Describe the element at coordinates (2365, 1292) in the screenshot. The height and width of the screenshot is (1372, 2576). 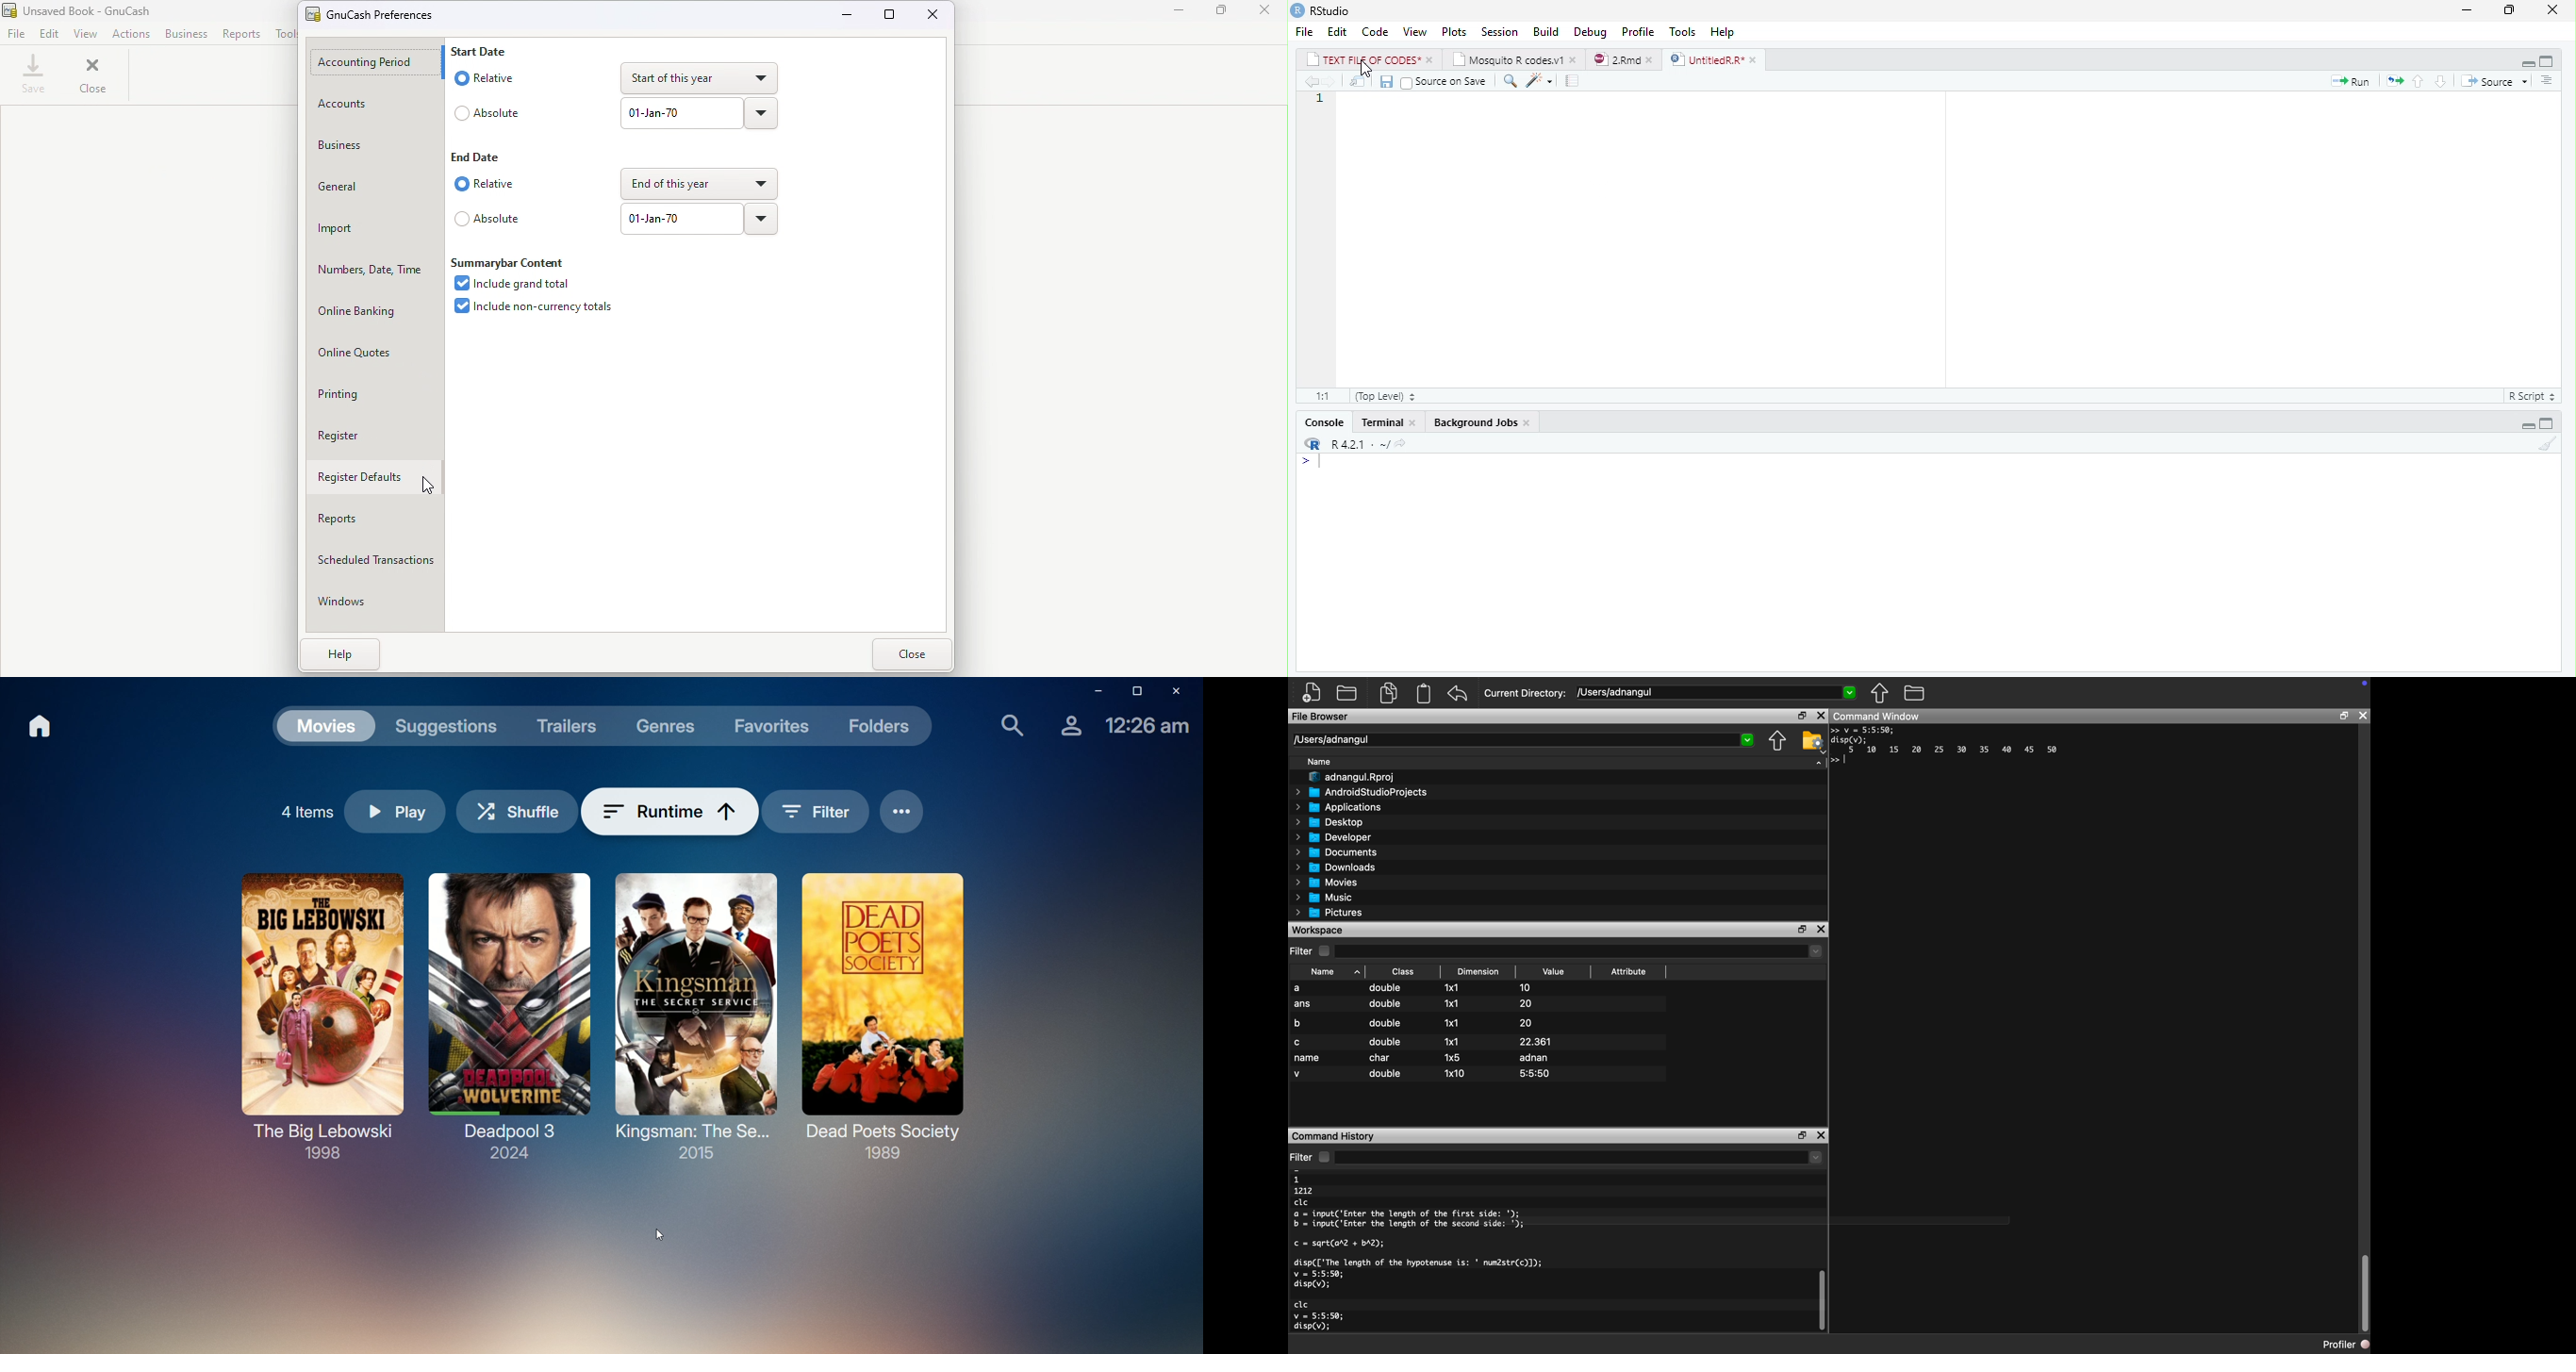
I see `scroll bar` at that location.